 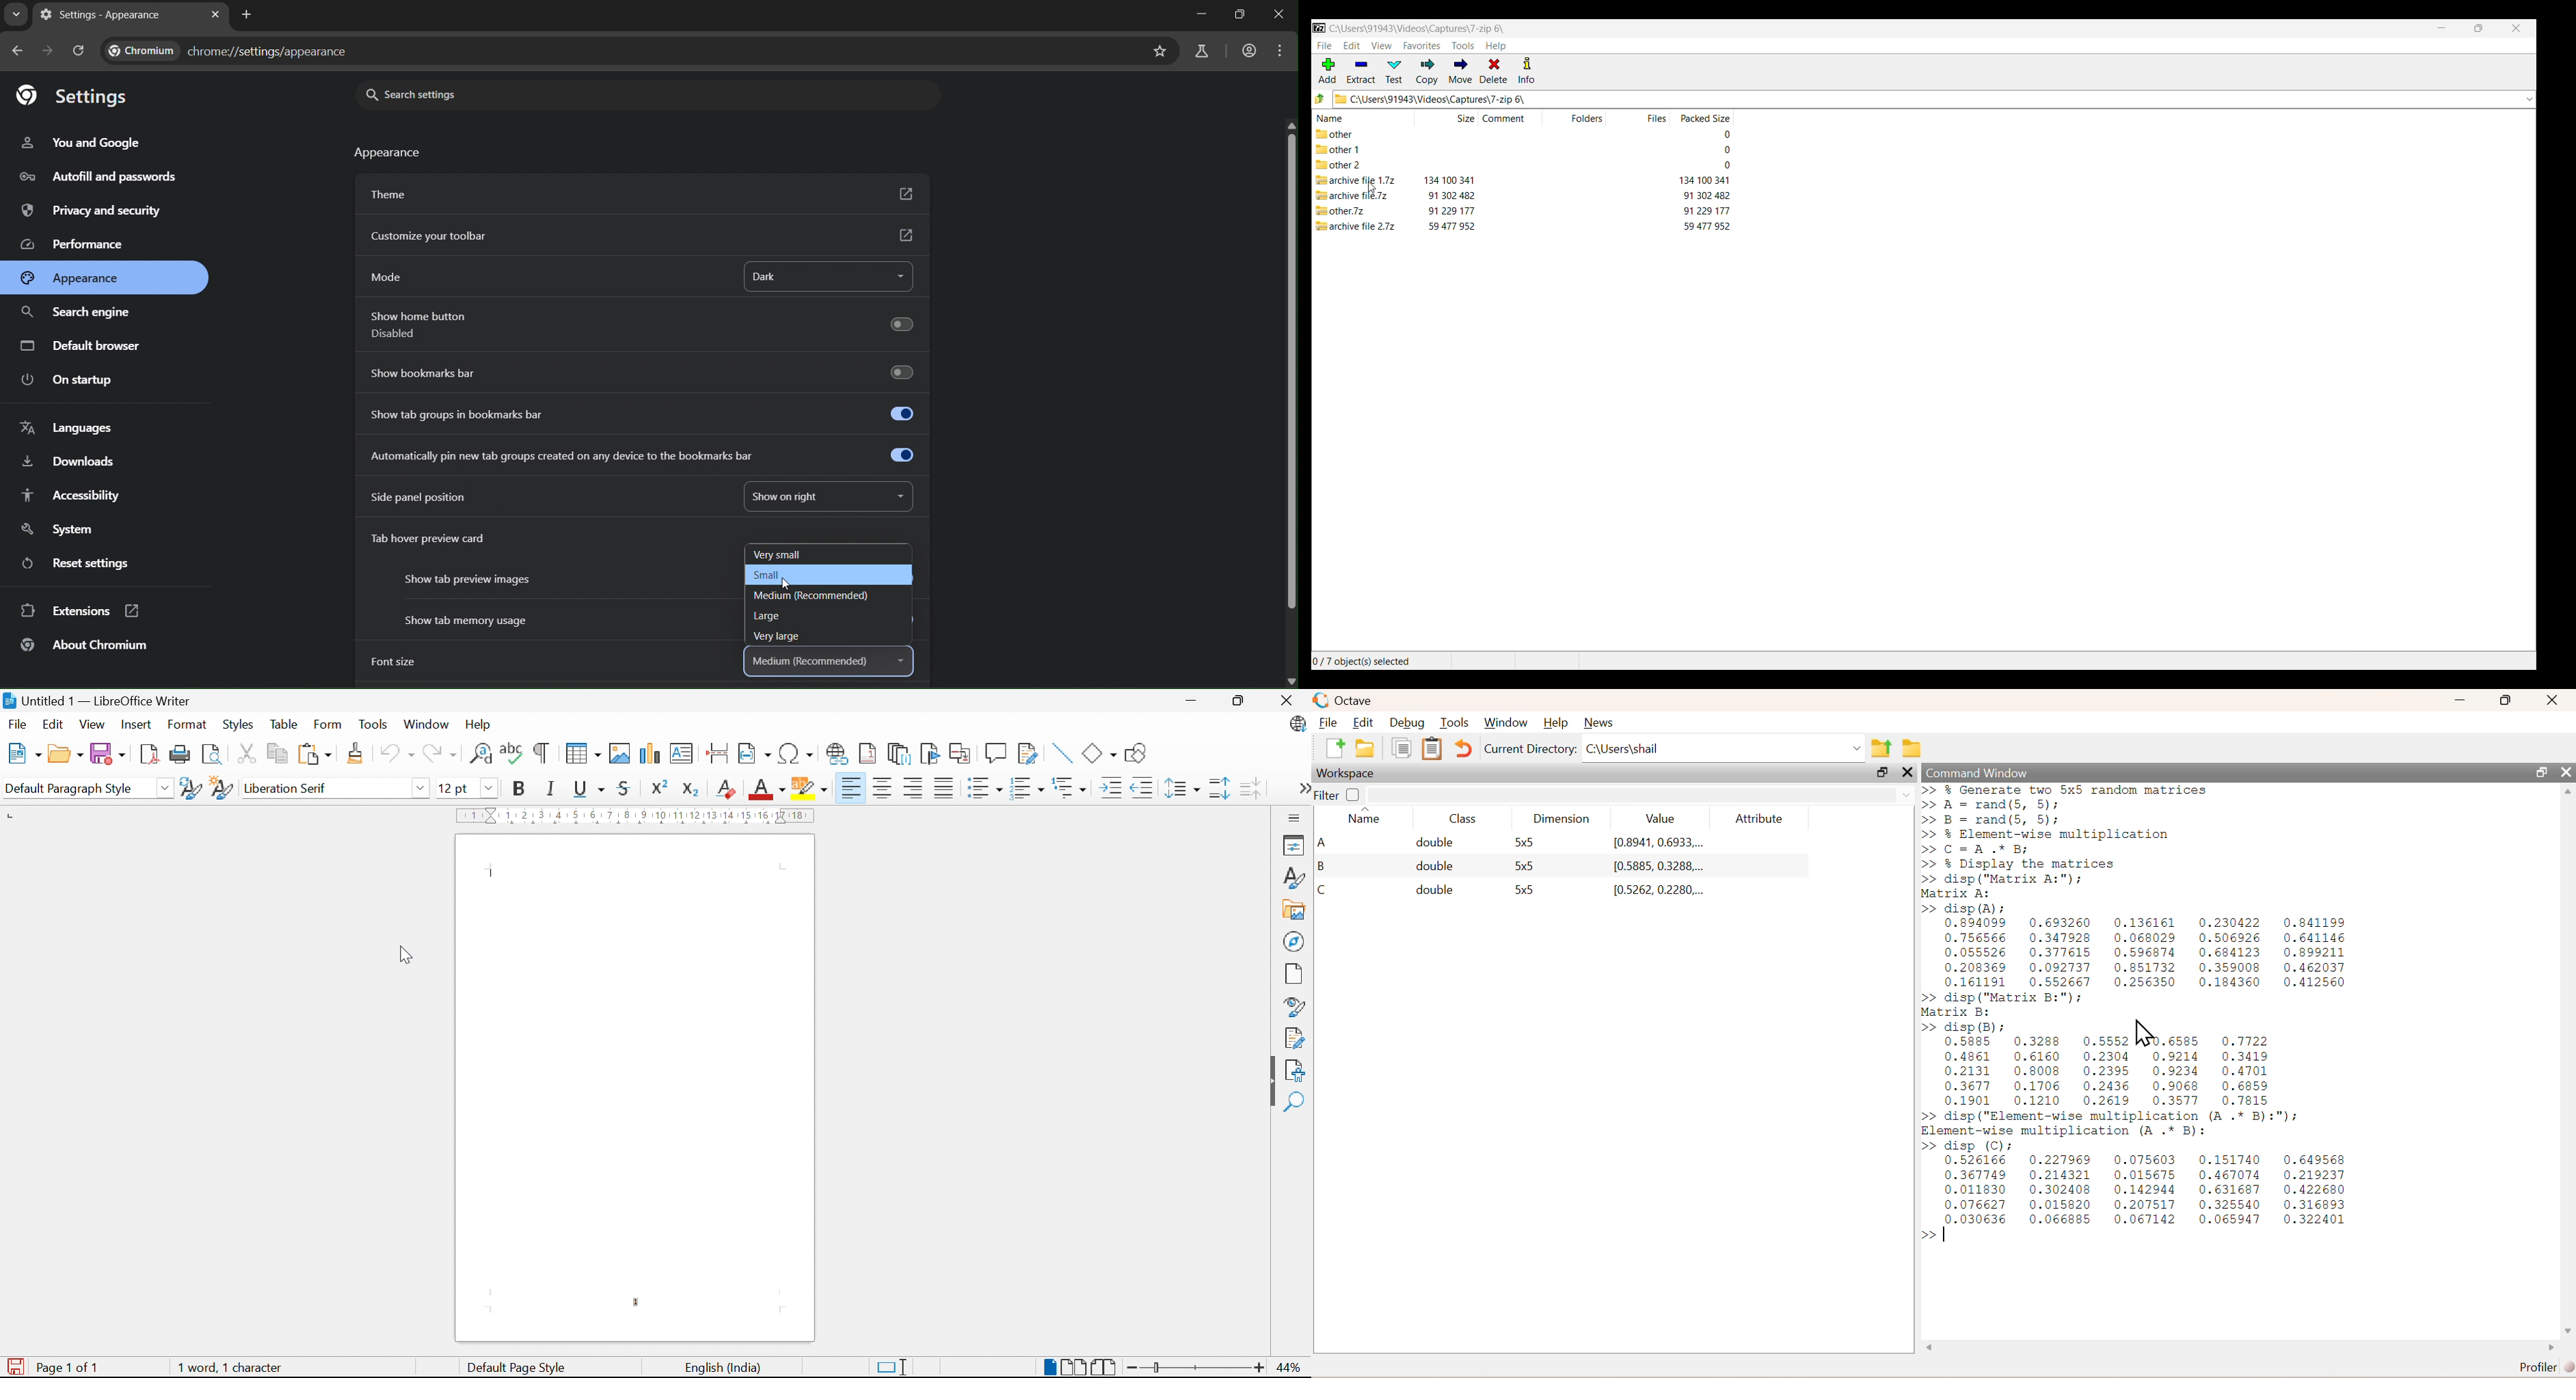 I want to click on Insert hyperlink, so click(x=836, y=754).